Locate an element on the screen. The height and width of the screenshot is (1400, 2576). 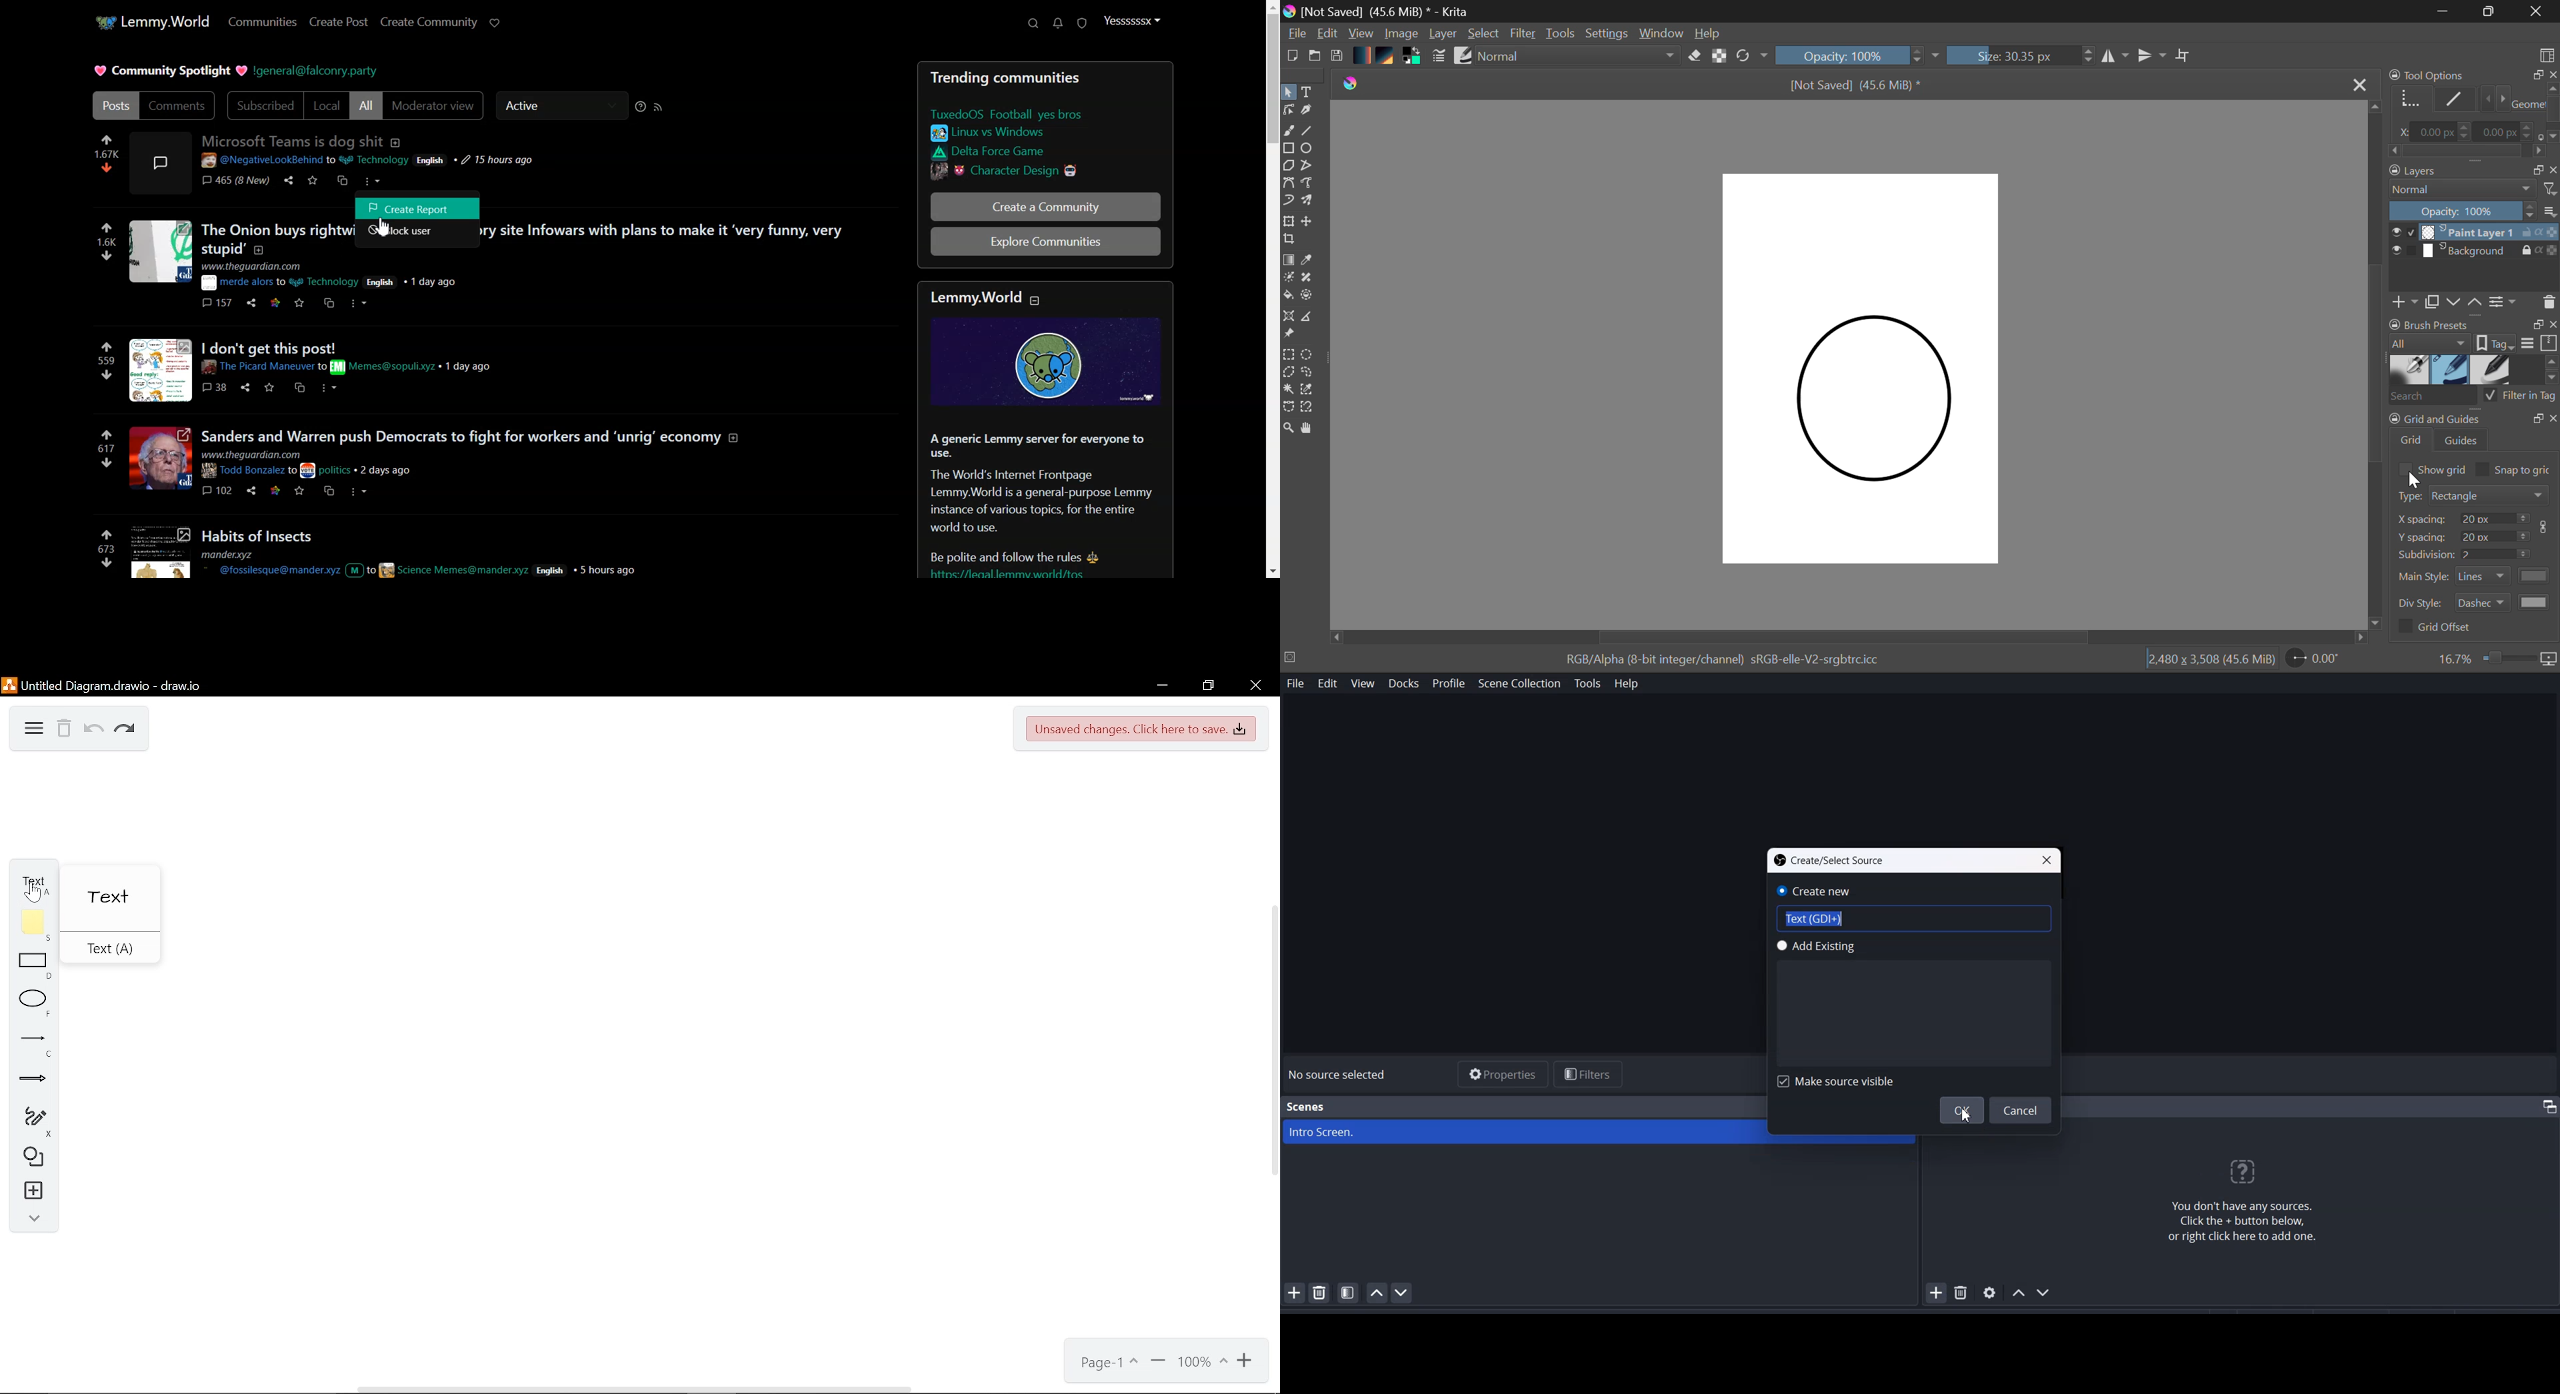
Remove selected Source is located at coordinates (1963, 1292).